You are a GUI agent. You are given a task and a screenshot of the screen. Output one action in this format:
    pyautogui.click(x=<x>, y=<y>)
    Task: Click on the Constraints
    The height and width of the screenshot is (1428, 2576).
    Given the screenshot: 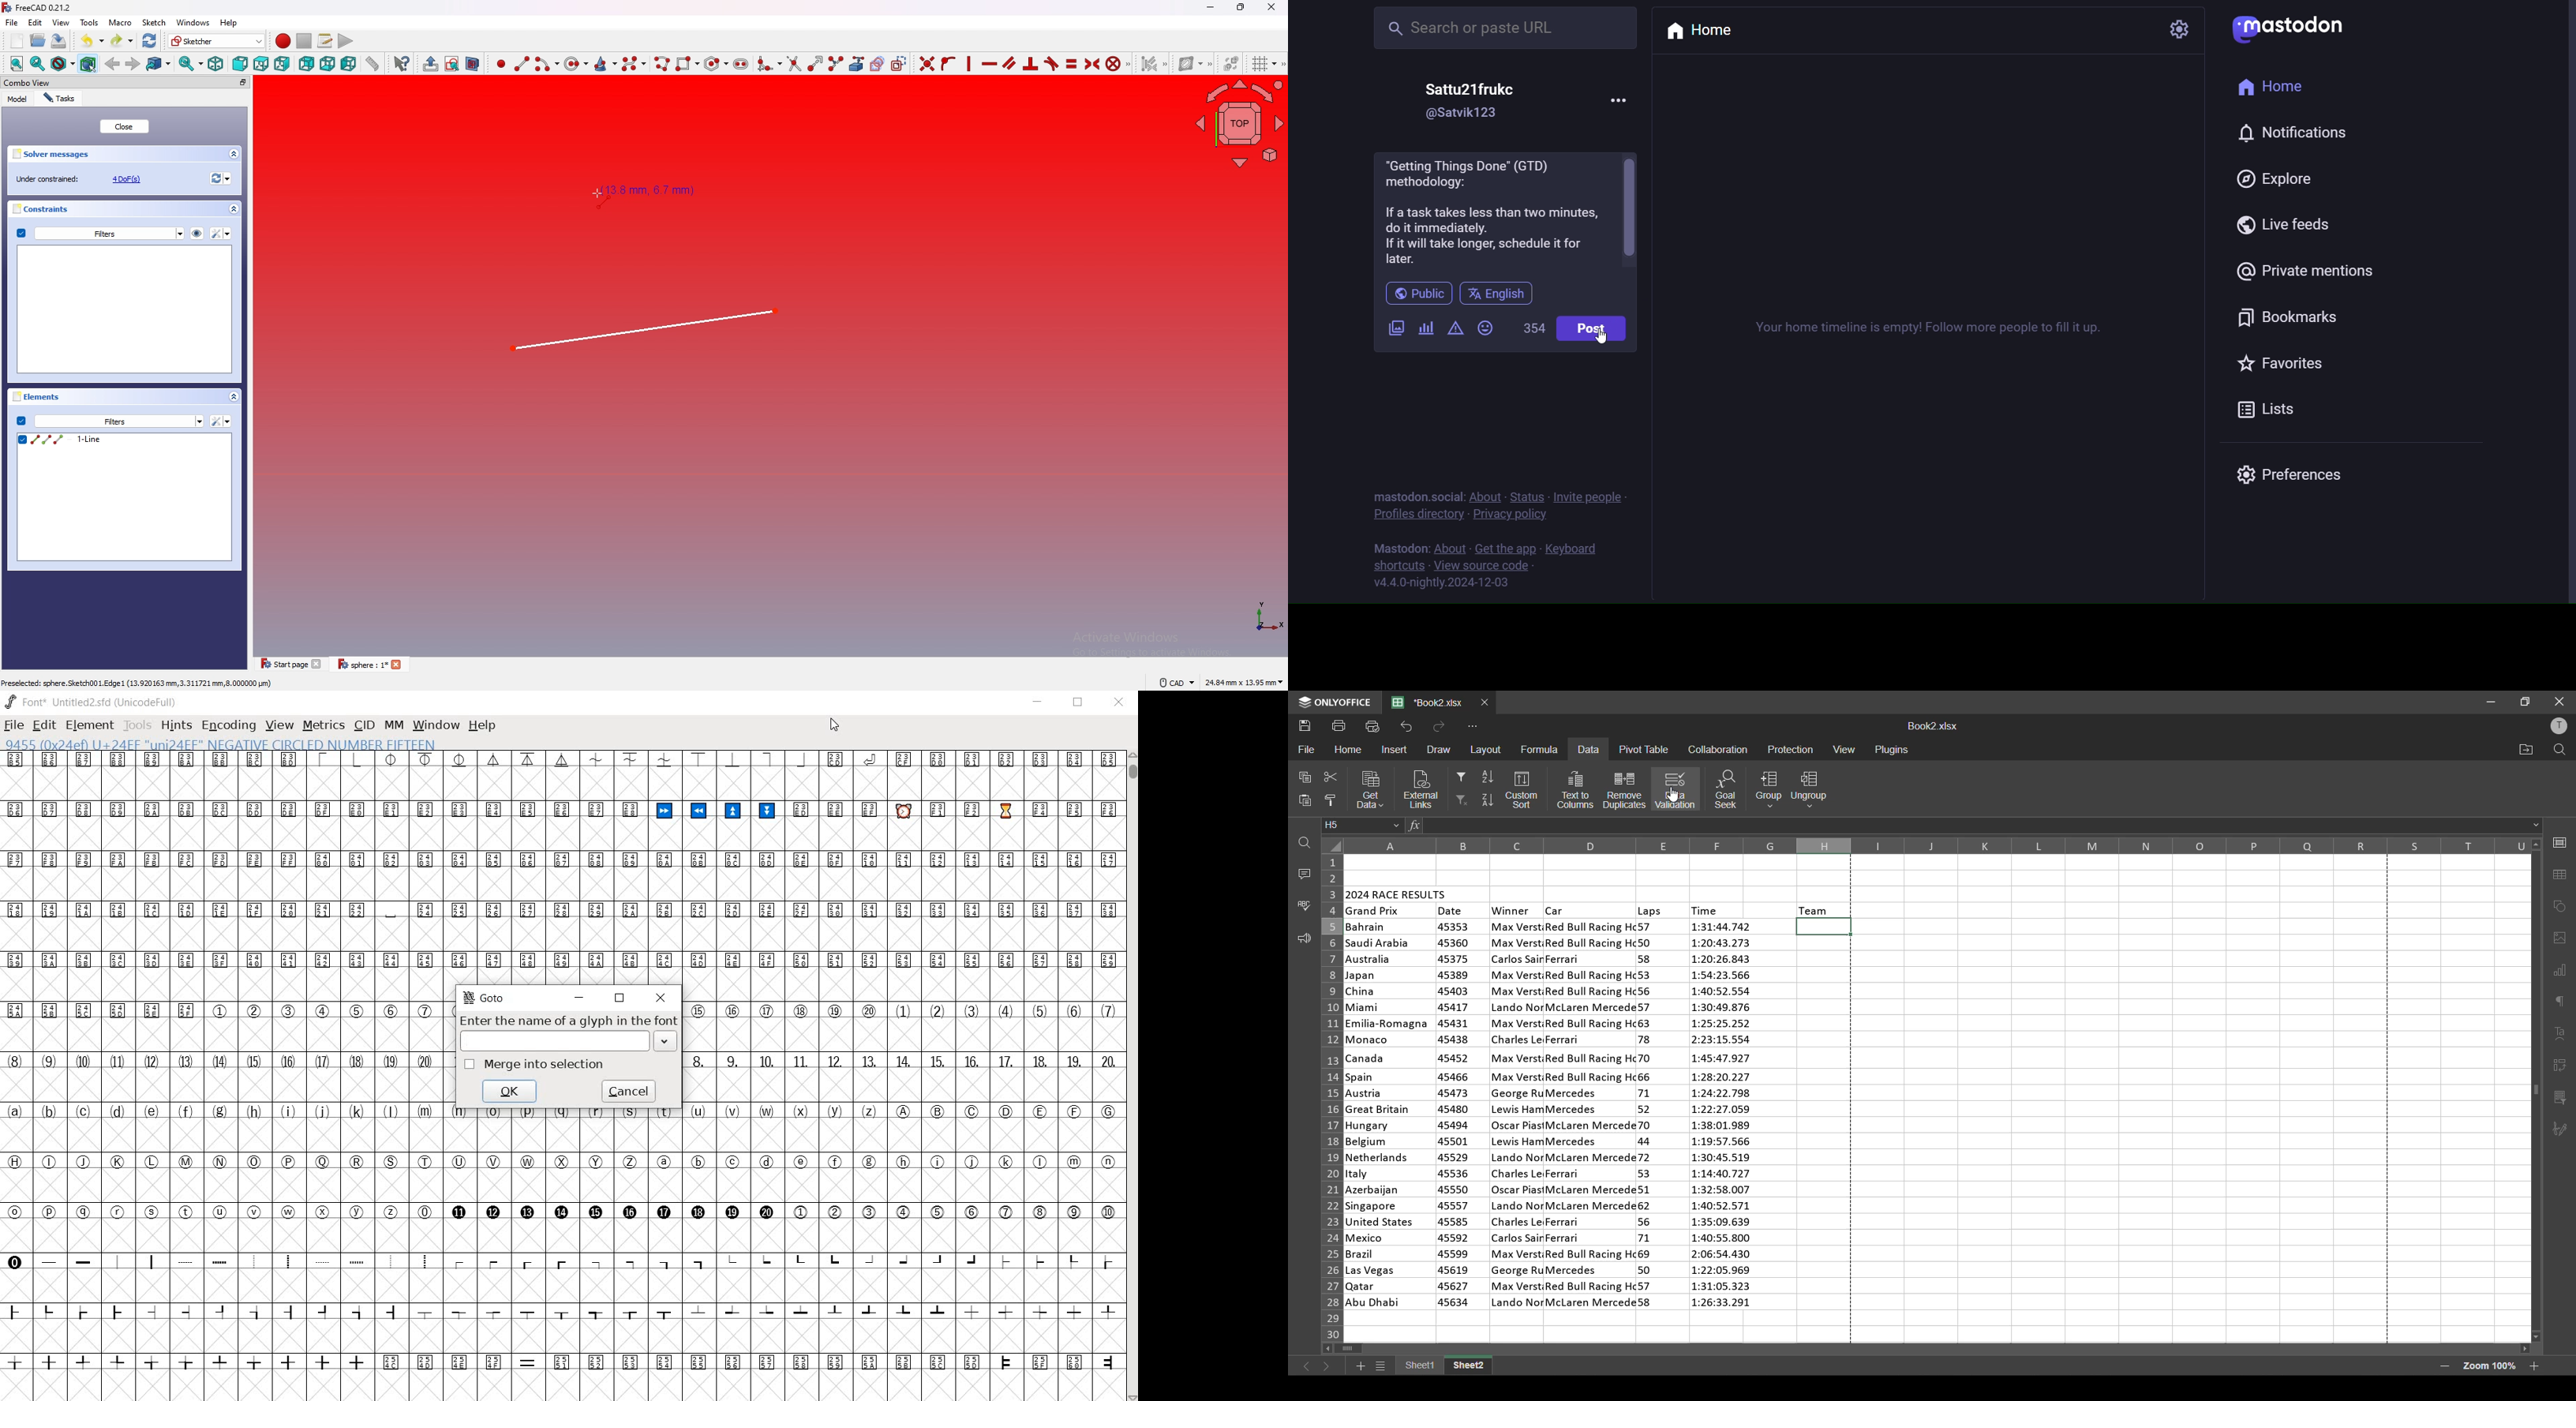 What is the action you would take?
    pyautogui.click(x=126, y=209)
    